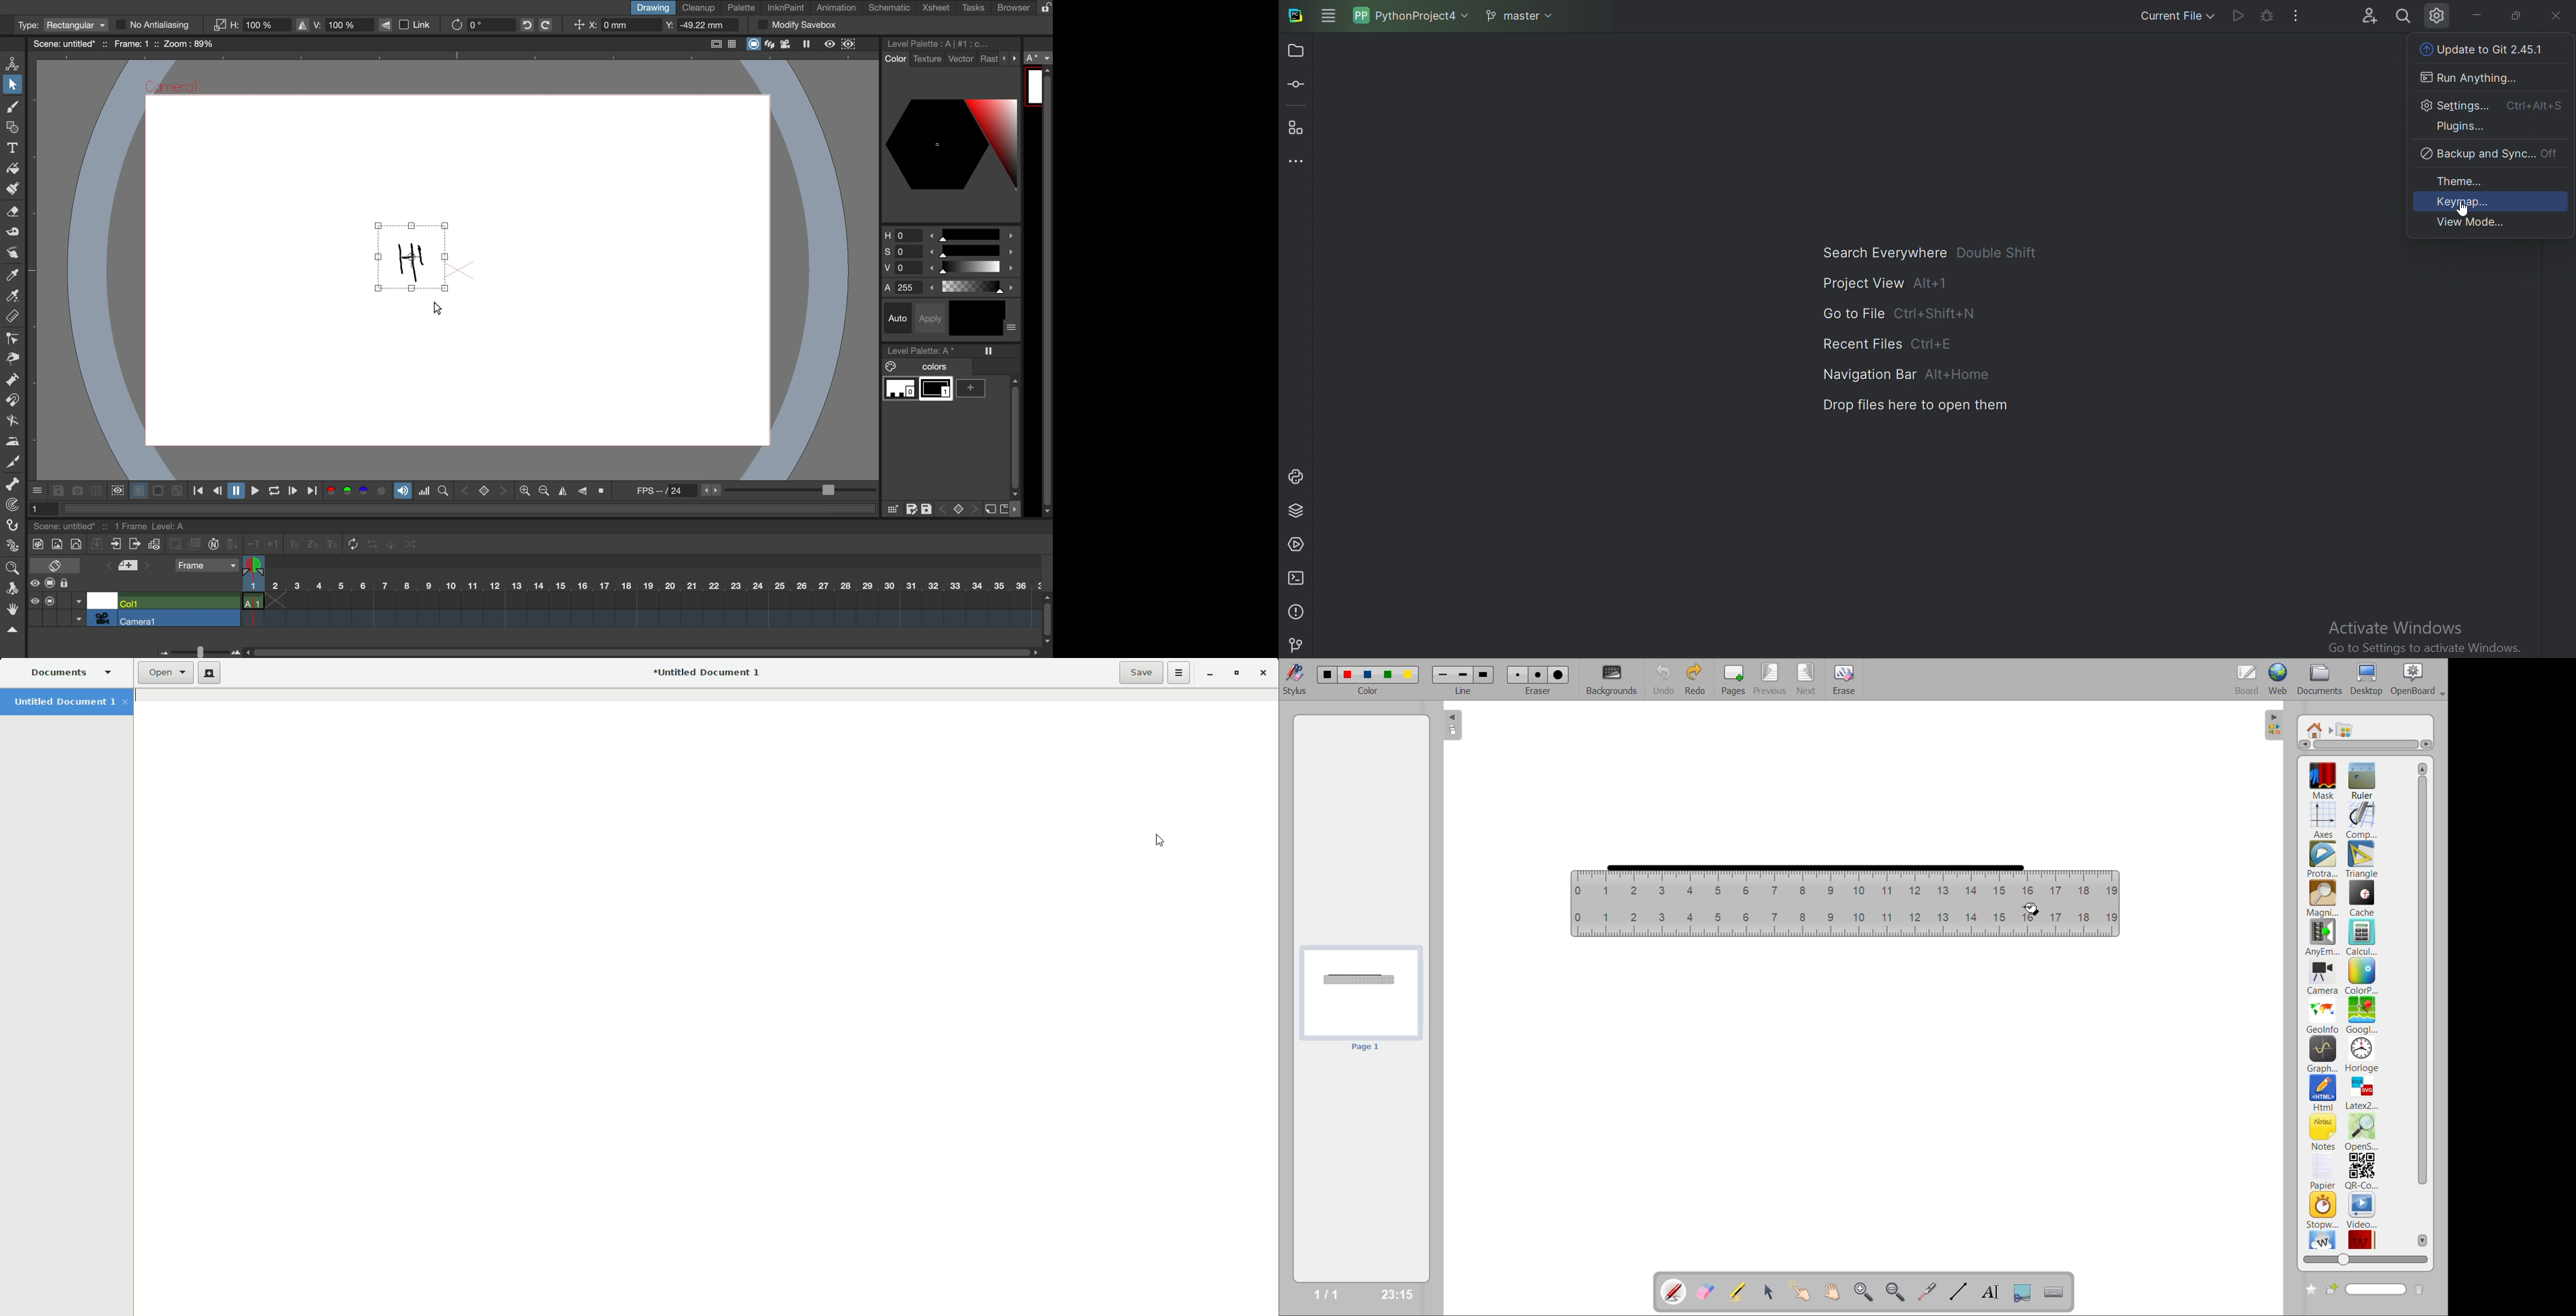 This screenshot has height=1316, width=2576. Describe the element at coordinates (2490, 107) in the screenshot. I see `Settings` at that location.